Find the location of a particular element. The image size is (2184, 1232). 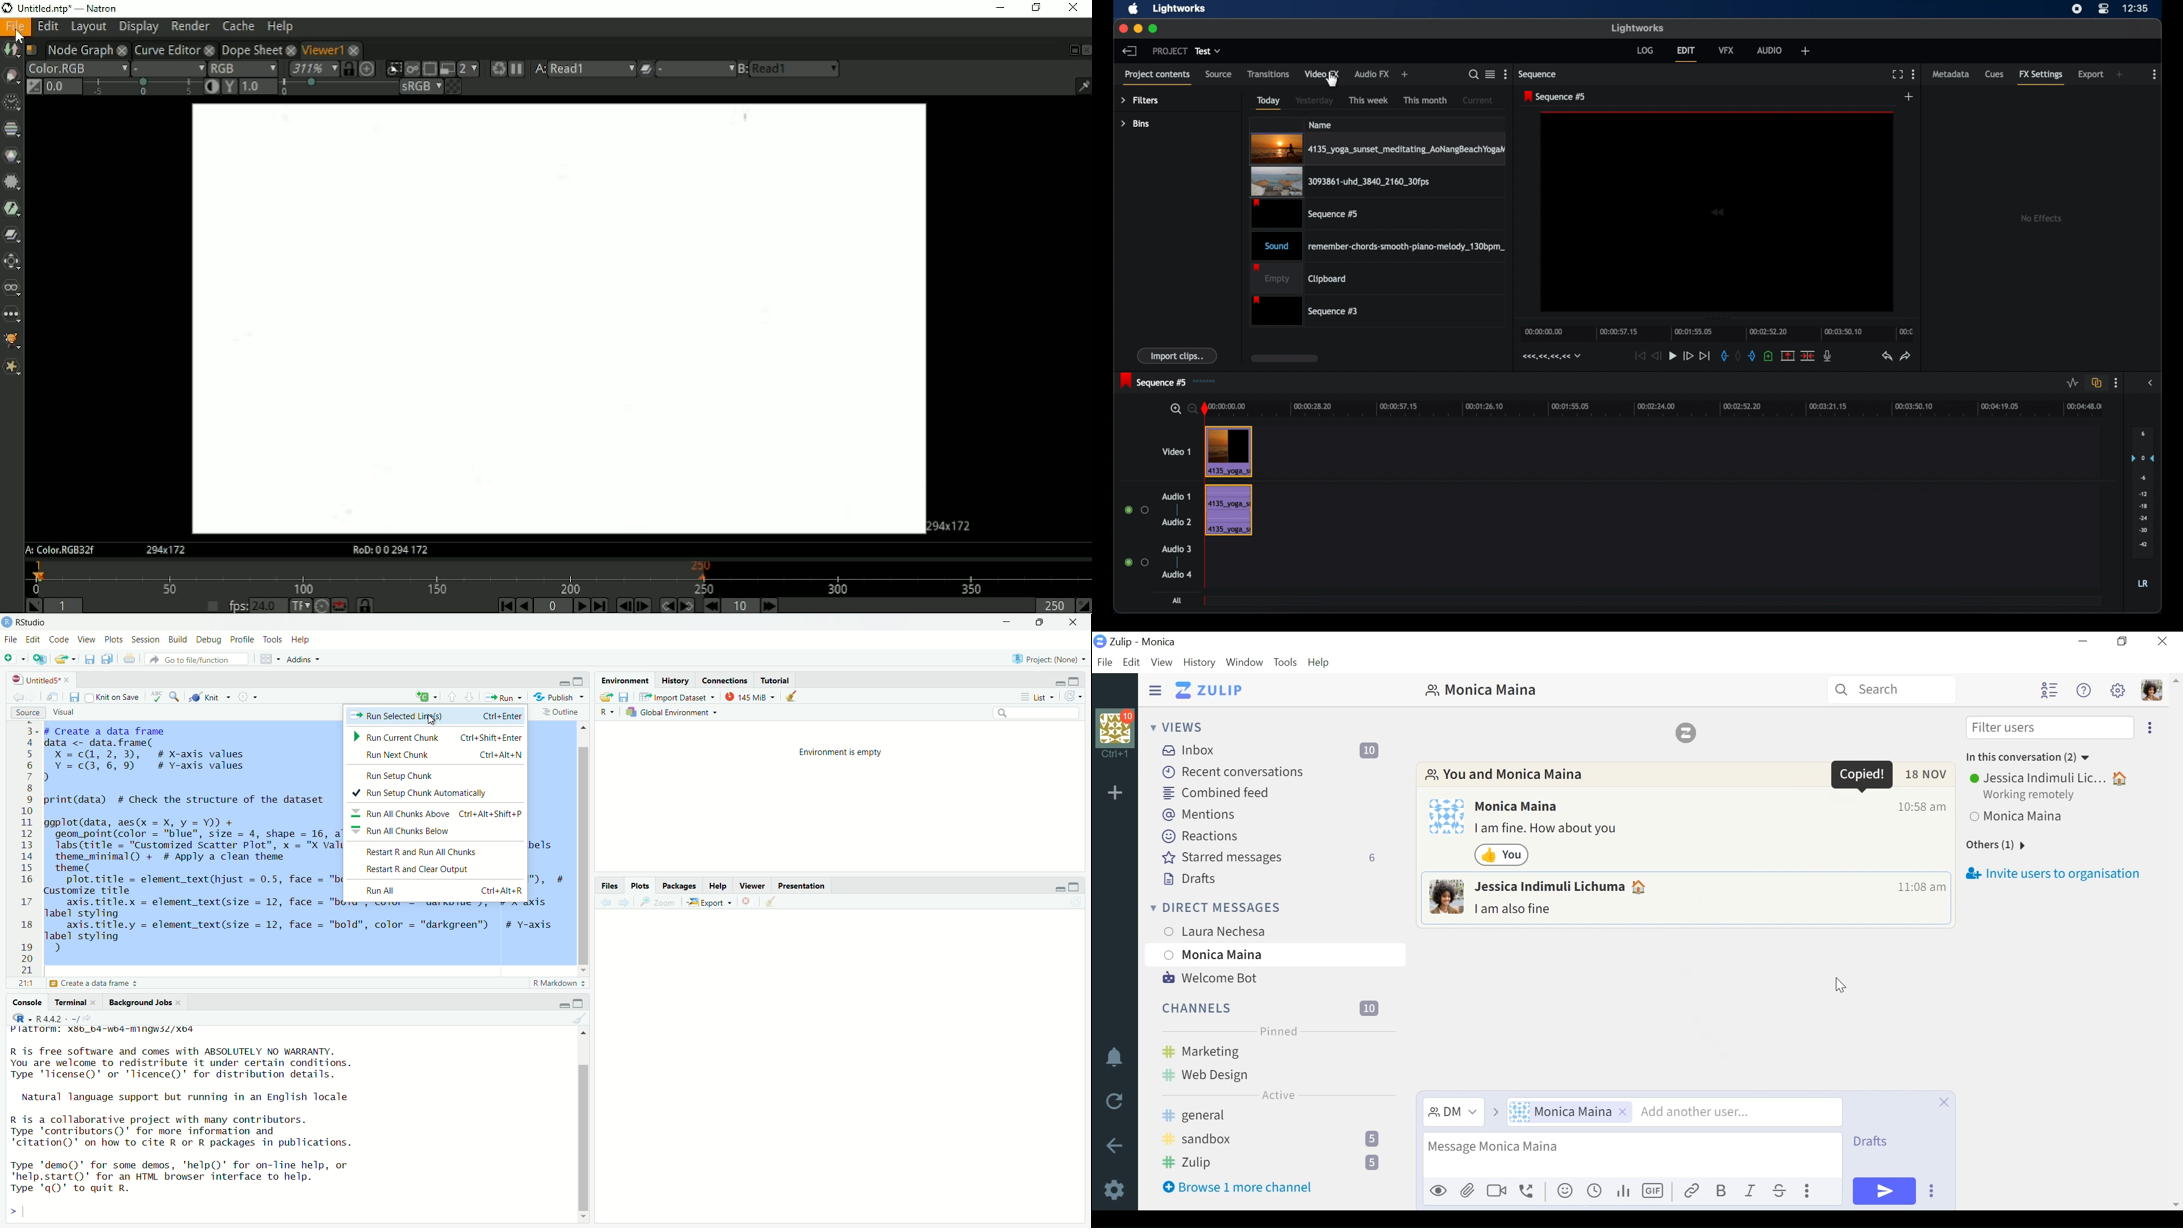

Clear console is located at coordinates (580, 1018).